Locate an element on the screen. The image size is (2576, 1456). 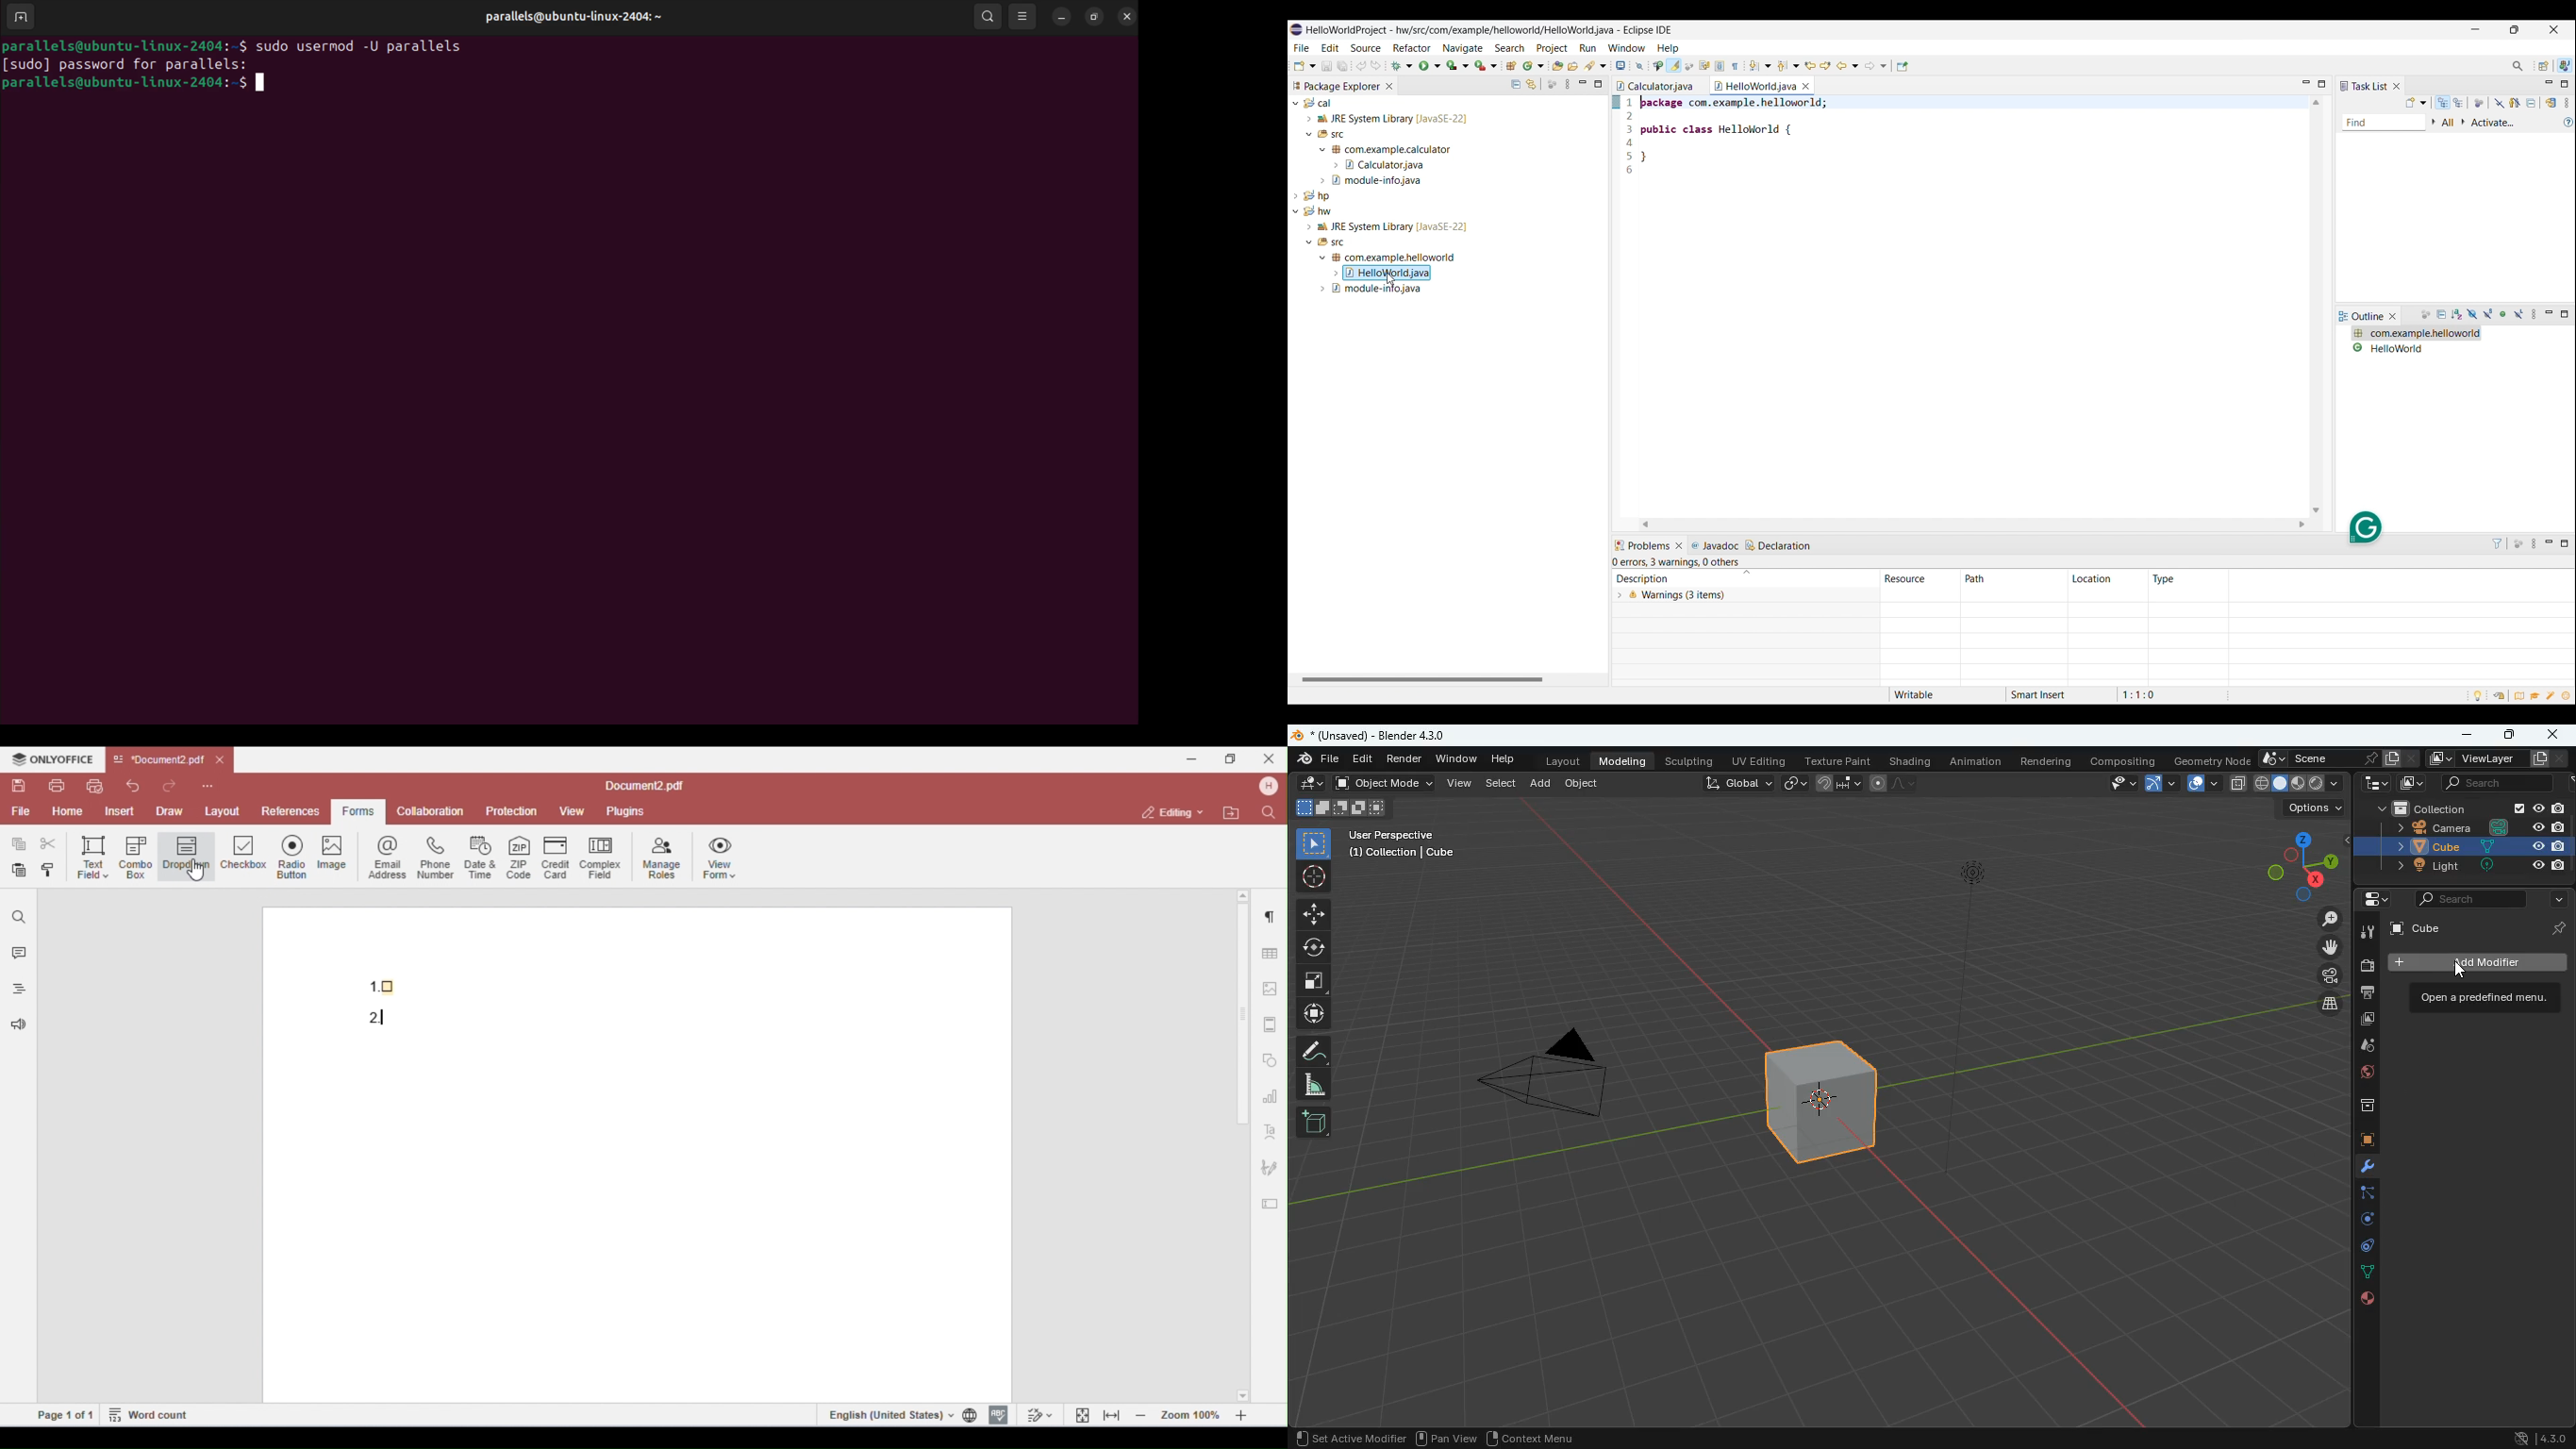
search  is located at coordinates (988, 16).